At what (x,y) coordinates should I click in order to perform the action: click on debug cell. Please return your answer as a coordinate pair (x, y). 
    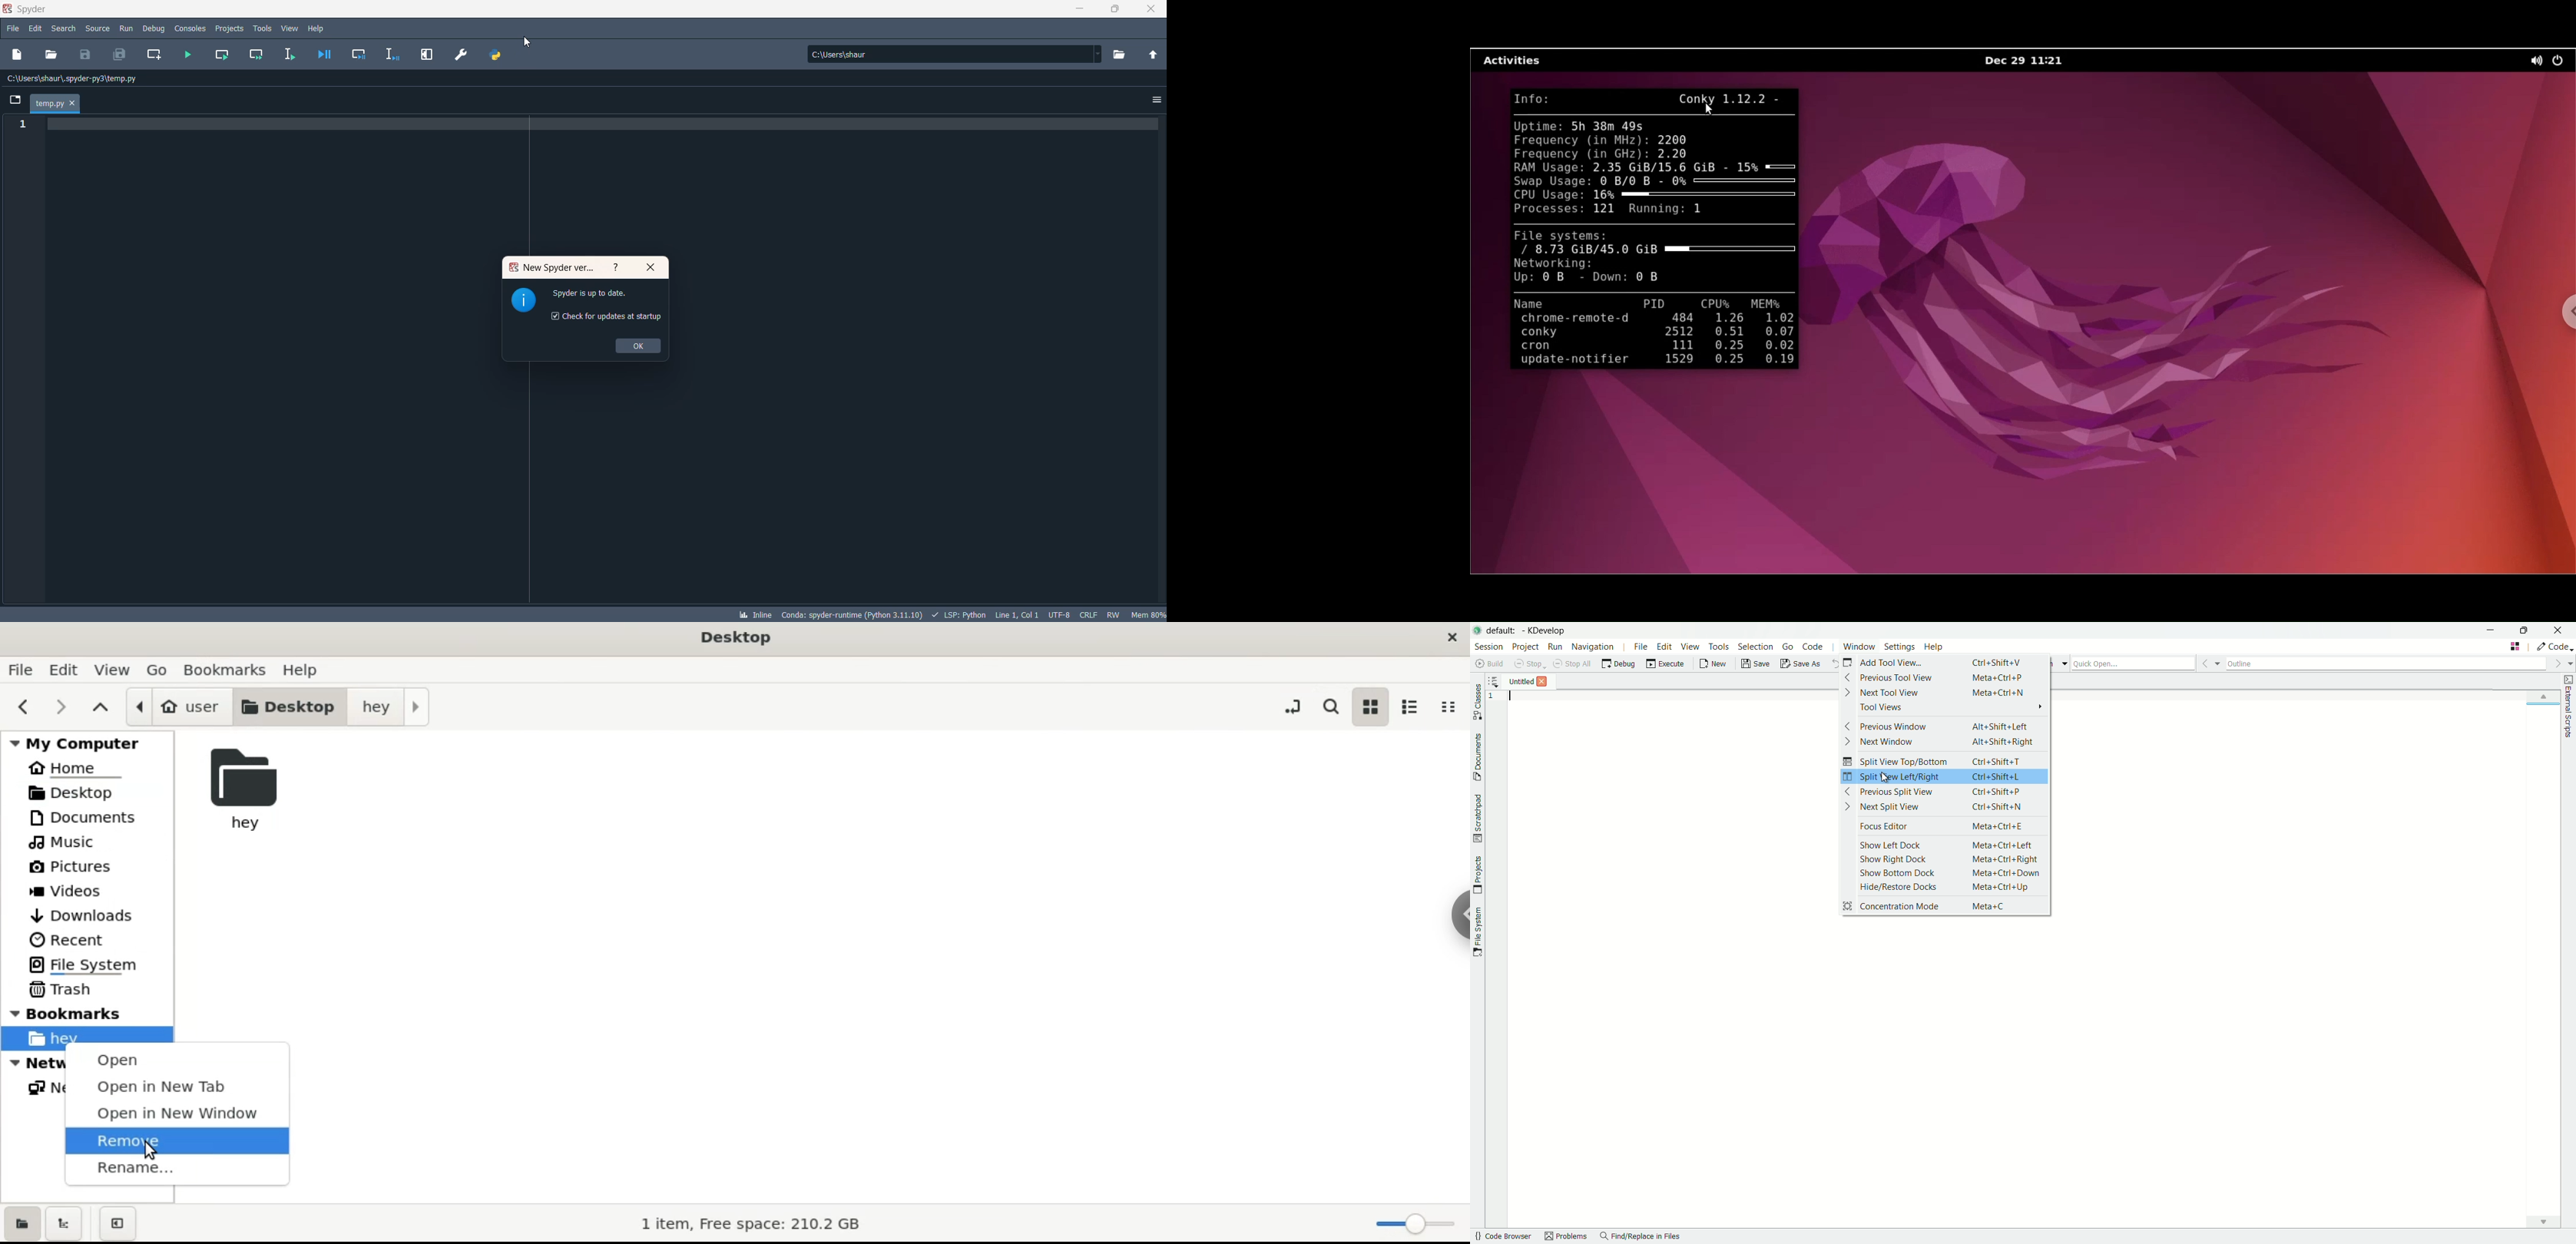
    Looking at the image, I should click on (357, 54).